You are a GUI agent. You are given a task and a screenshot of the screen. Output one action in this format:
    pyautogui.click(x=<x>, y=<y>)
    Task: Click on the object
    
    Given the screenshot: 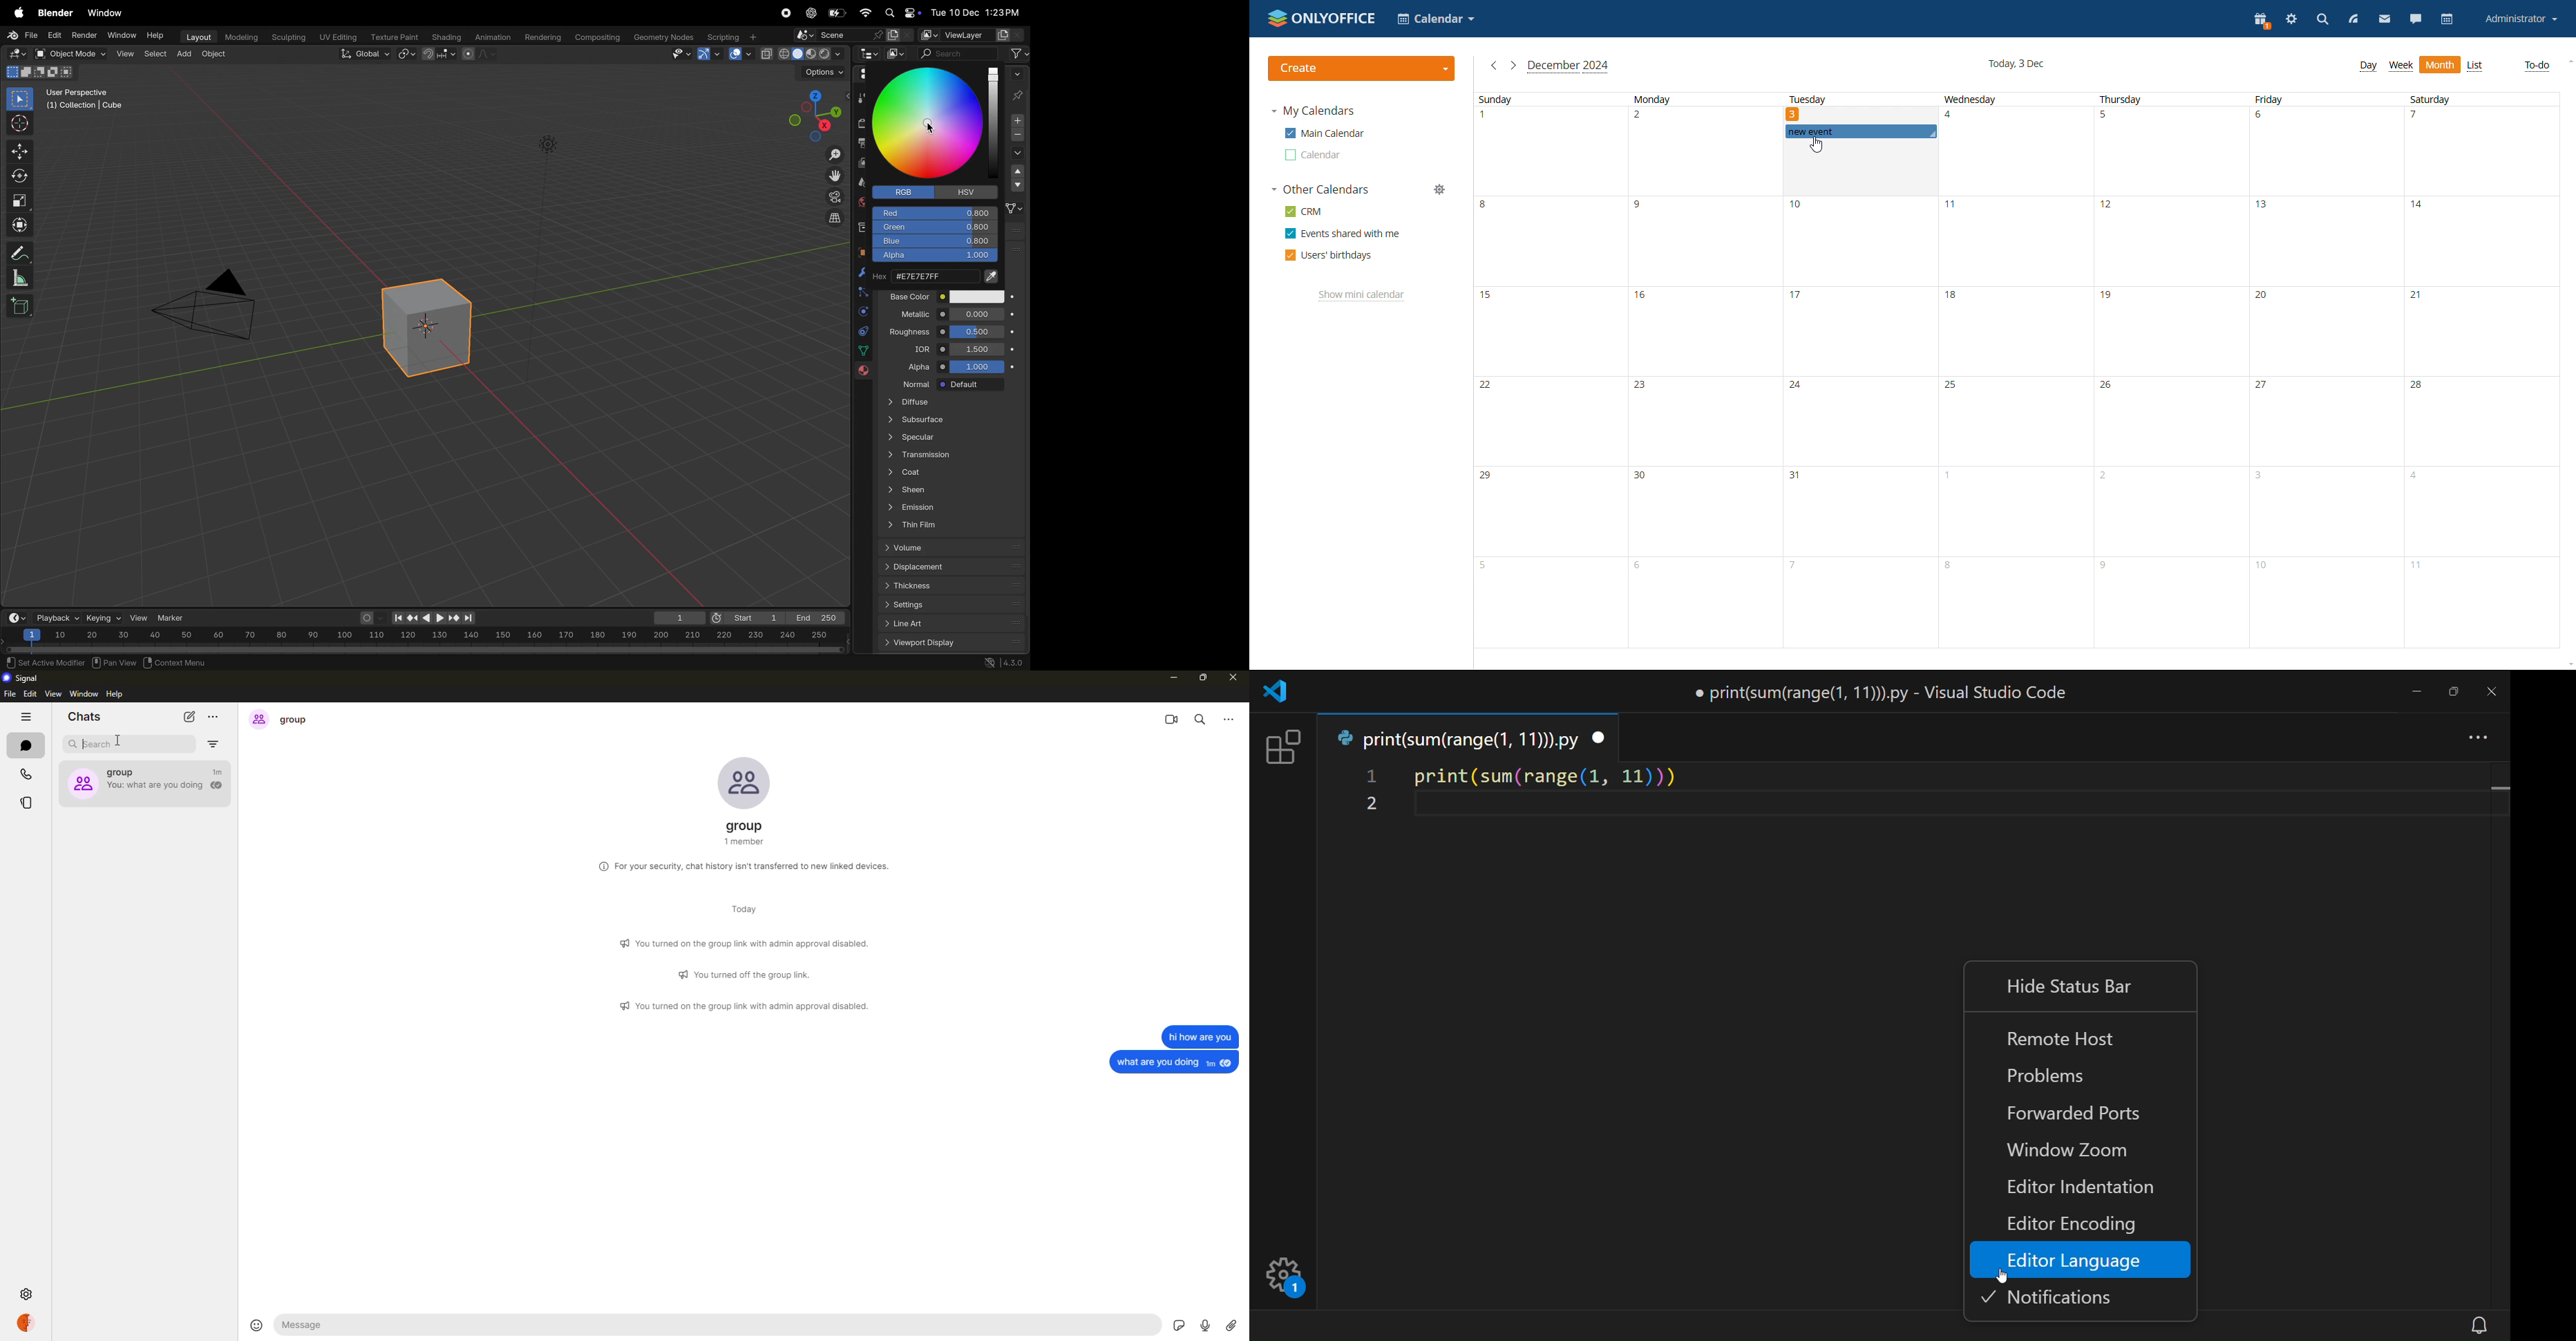 What is the action you would take?
    pyautogui.click(x=214, y=55)
    